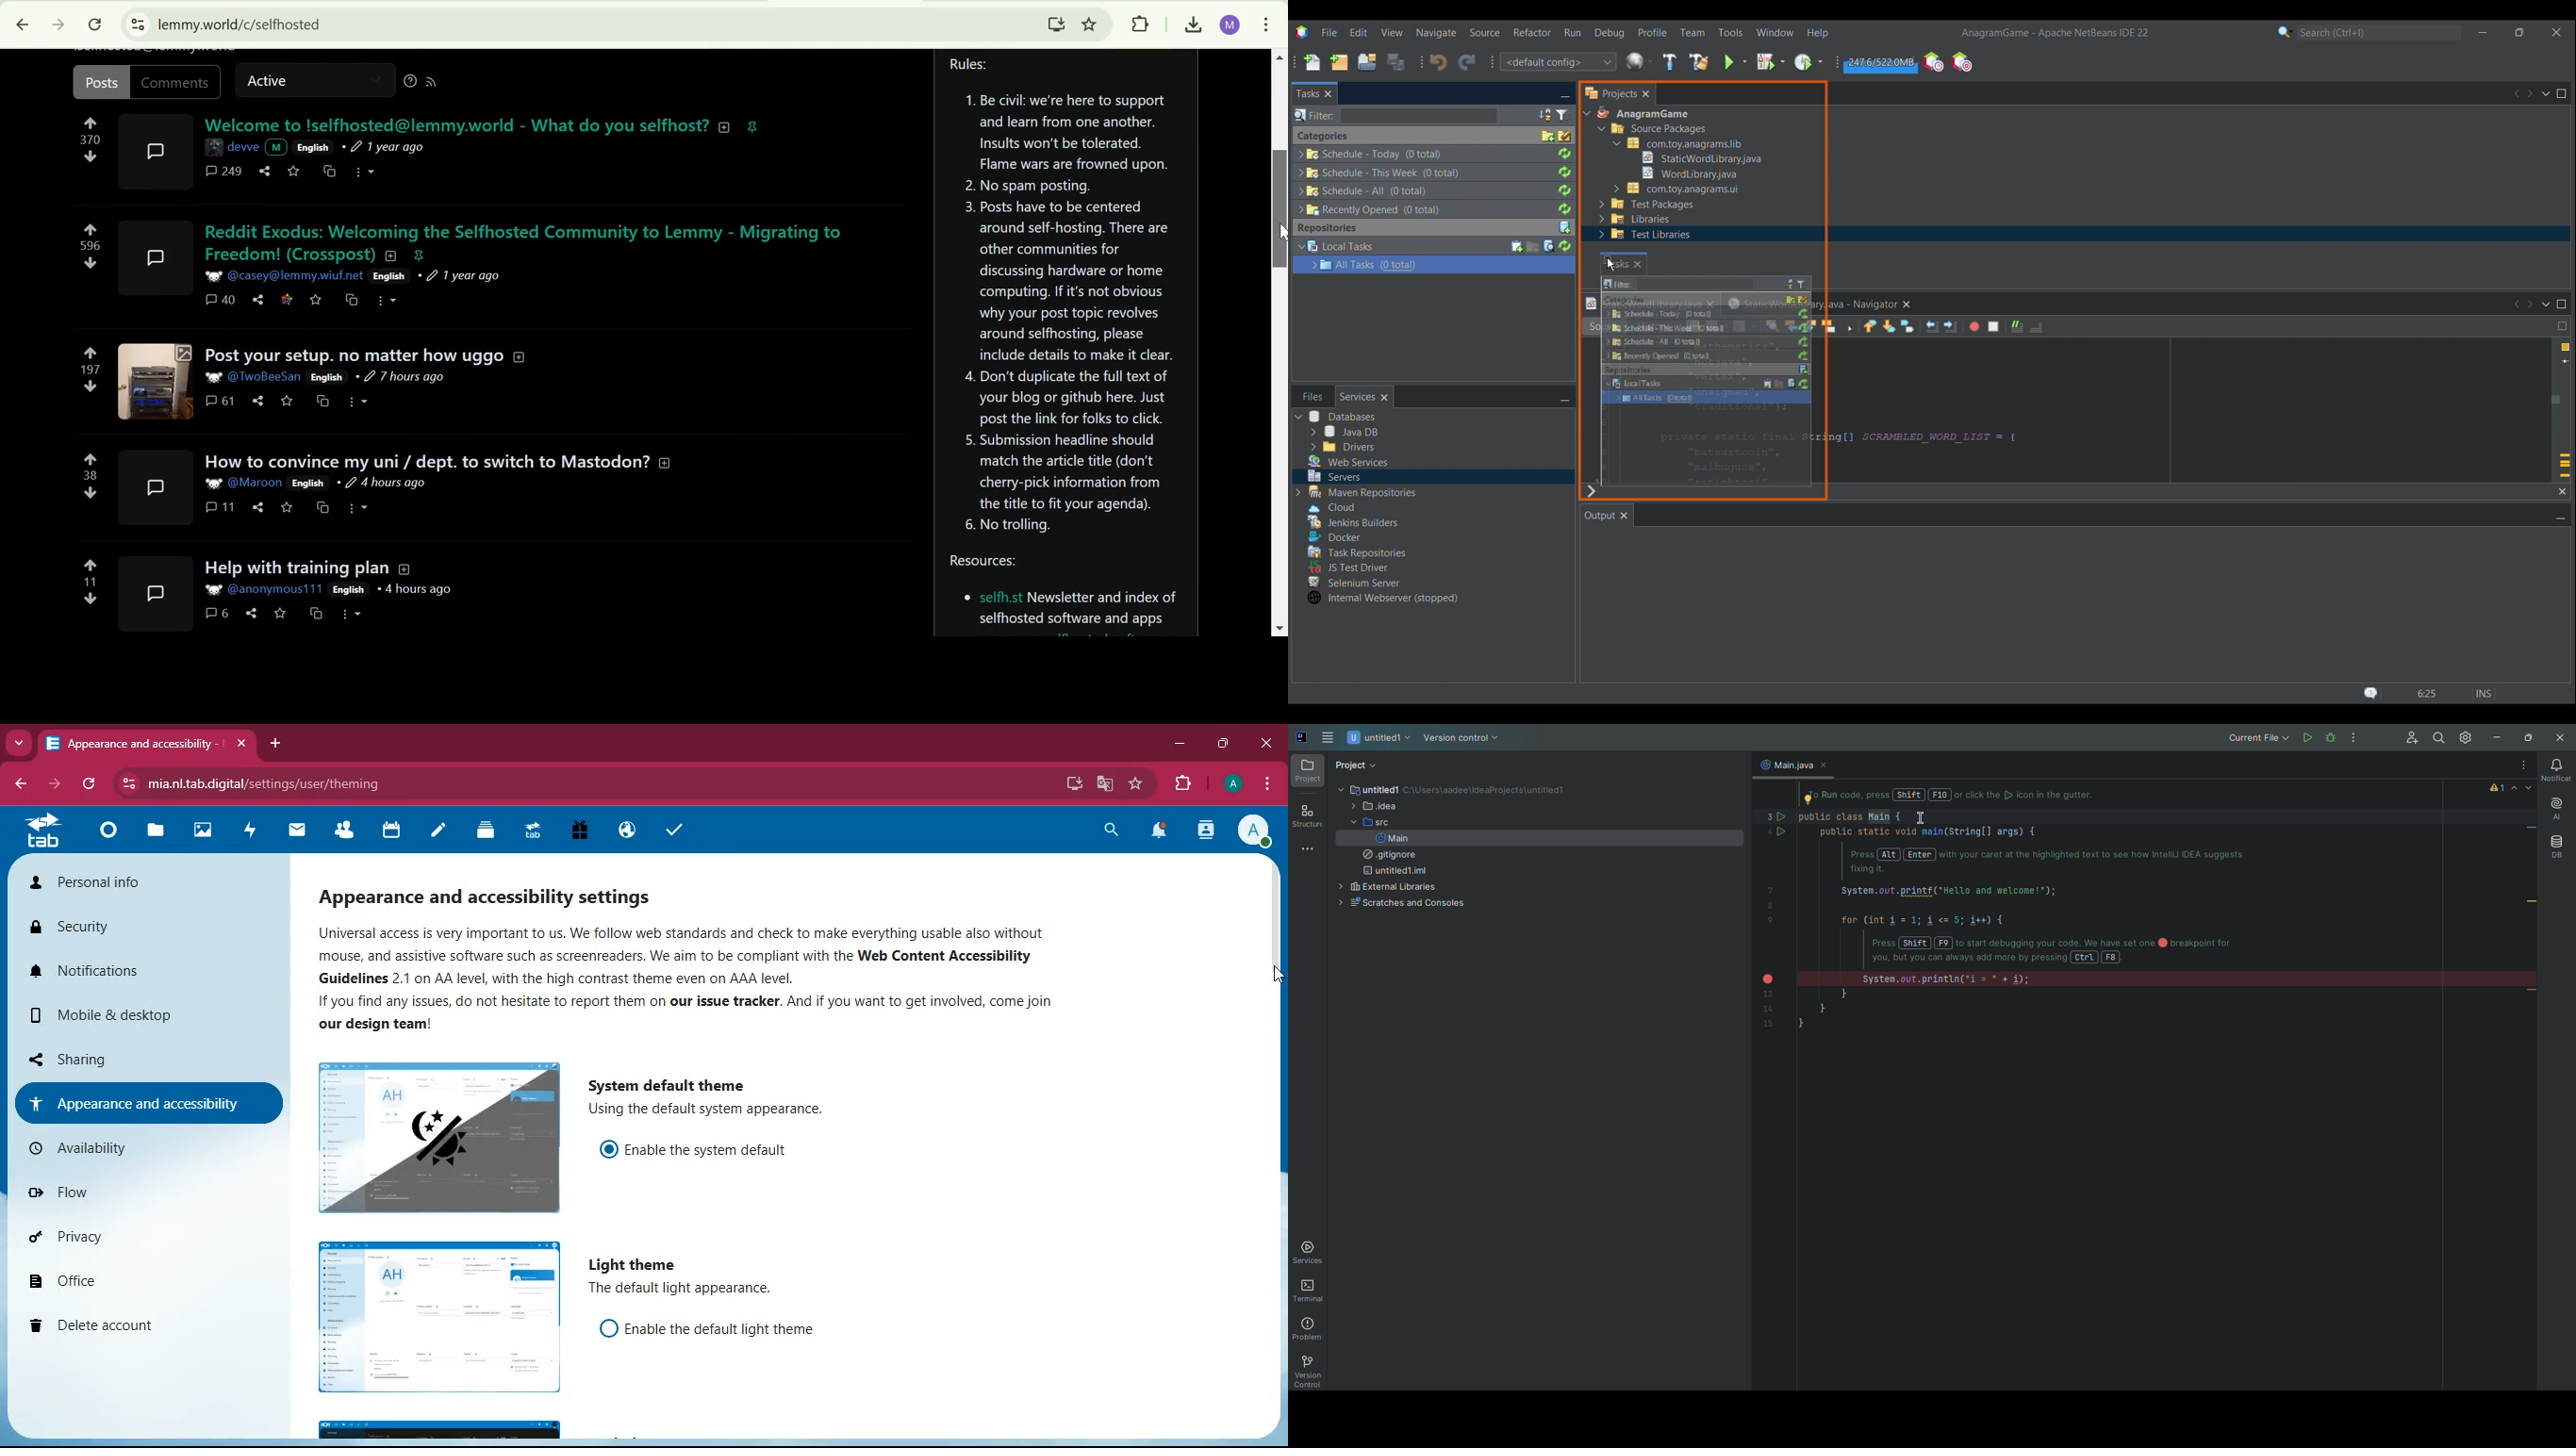 The width and height of the screenshot is (2576, 1456). I want to click on Show opened documents list, so click(2548, 305).